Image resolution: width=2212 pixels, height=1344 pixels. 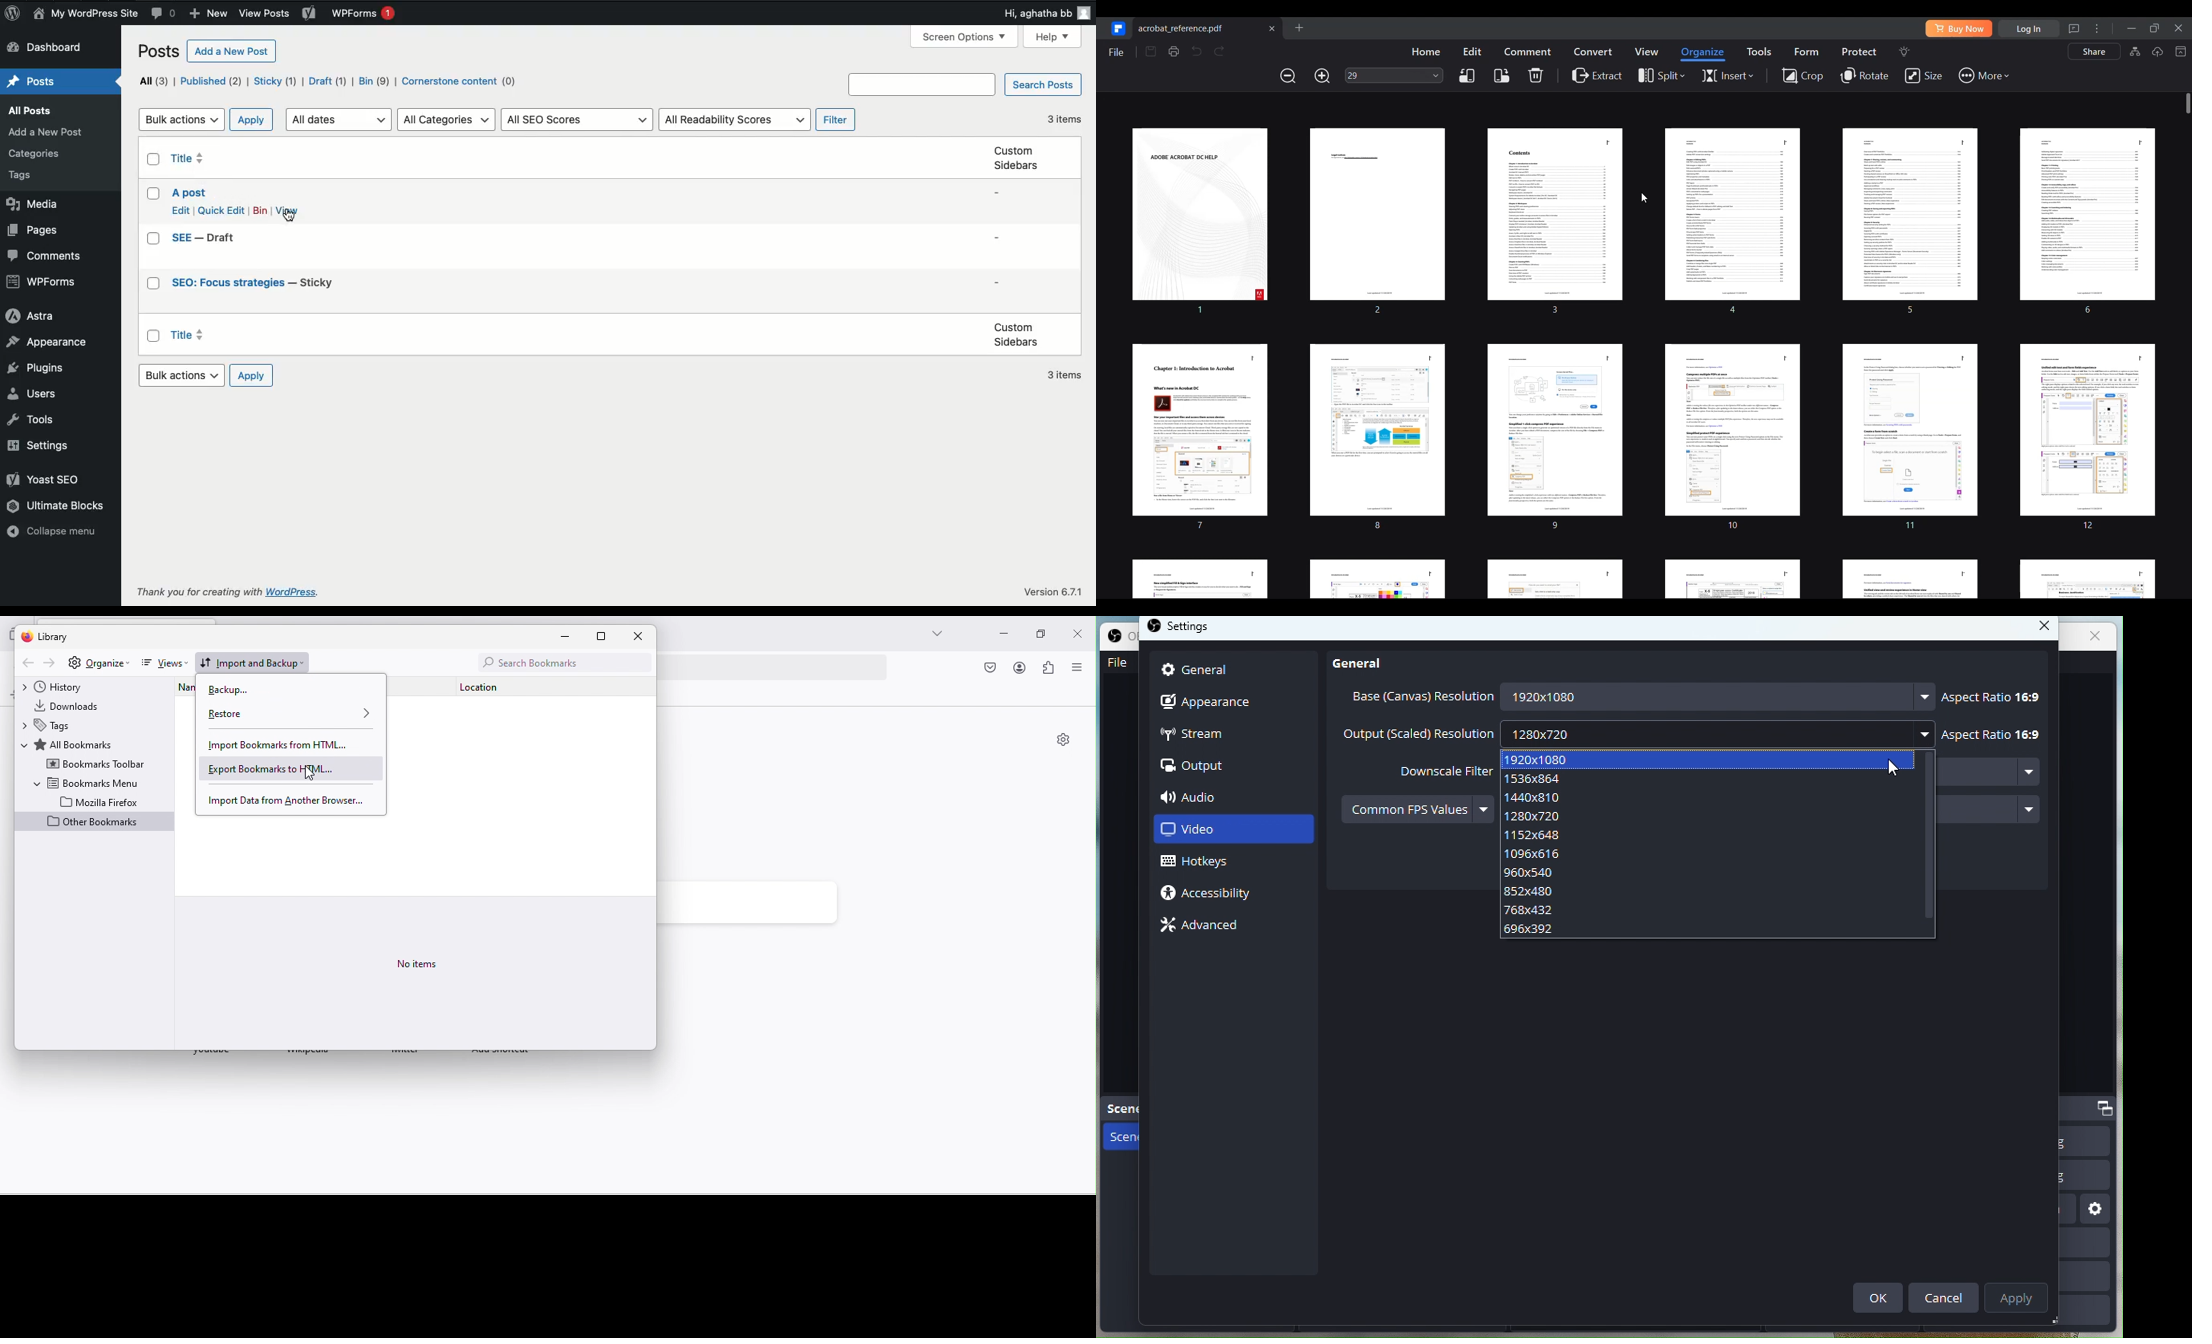 I want to click on 1280x720, so click(x=1715, y=732).